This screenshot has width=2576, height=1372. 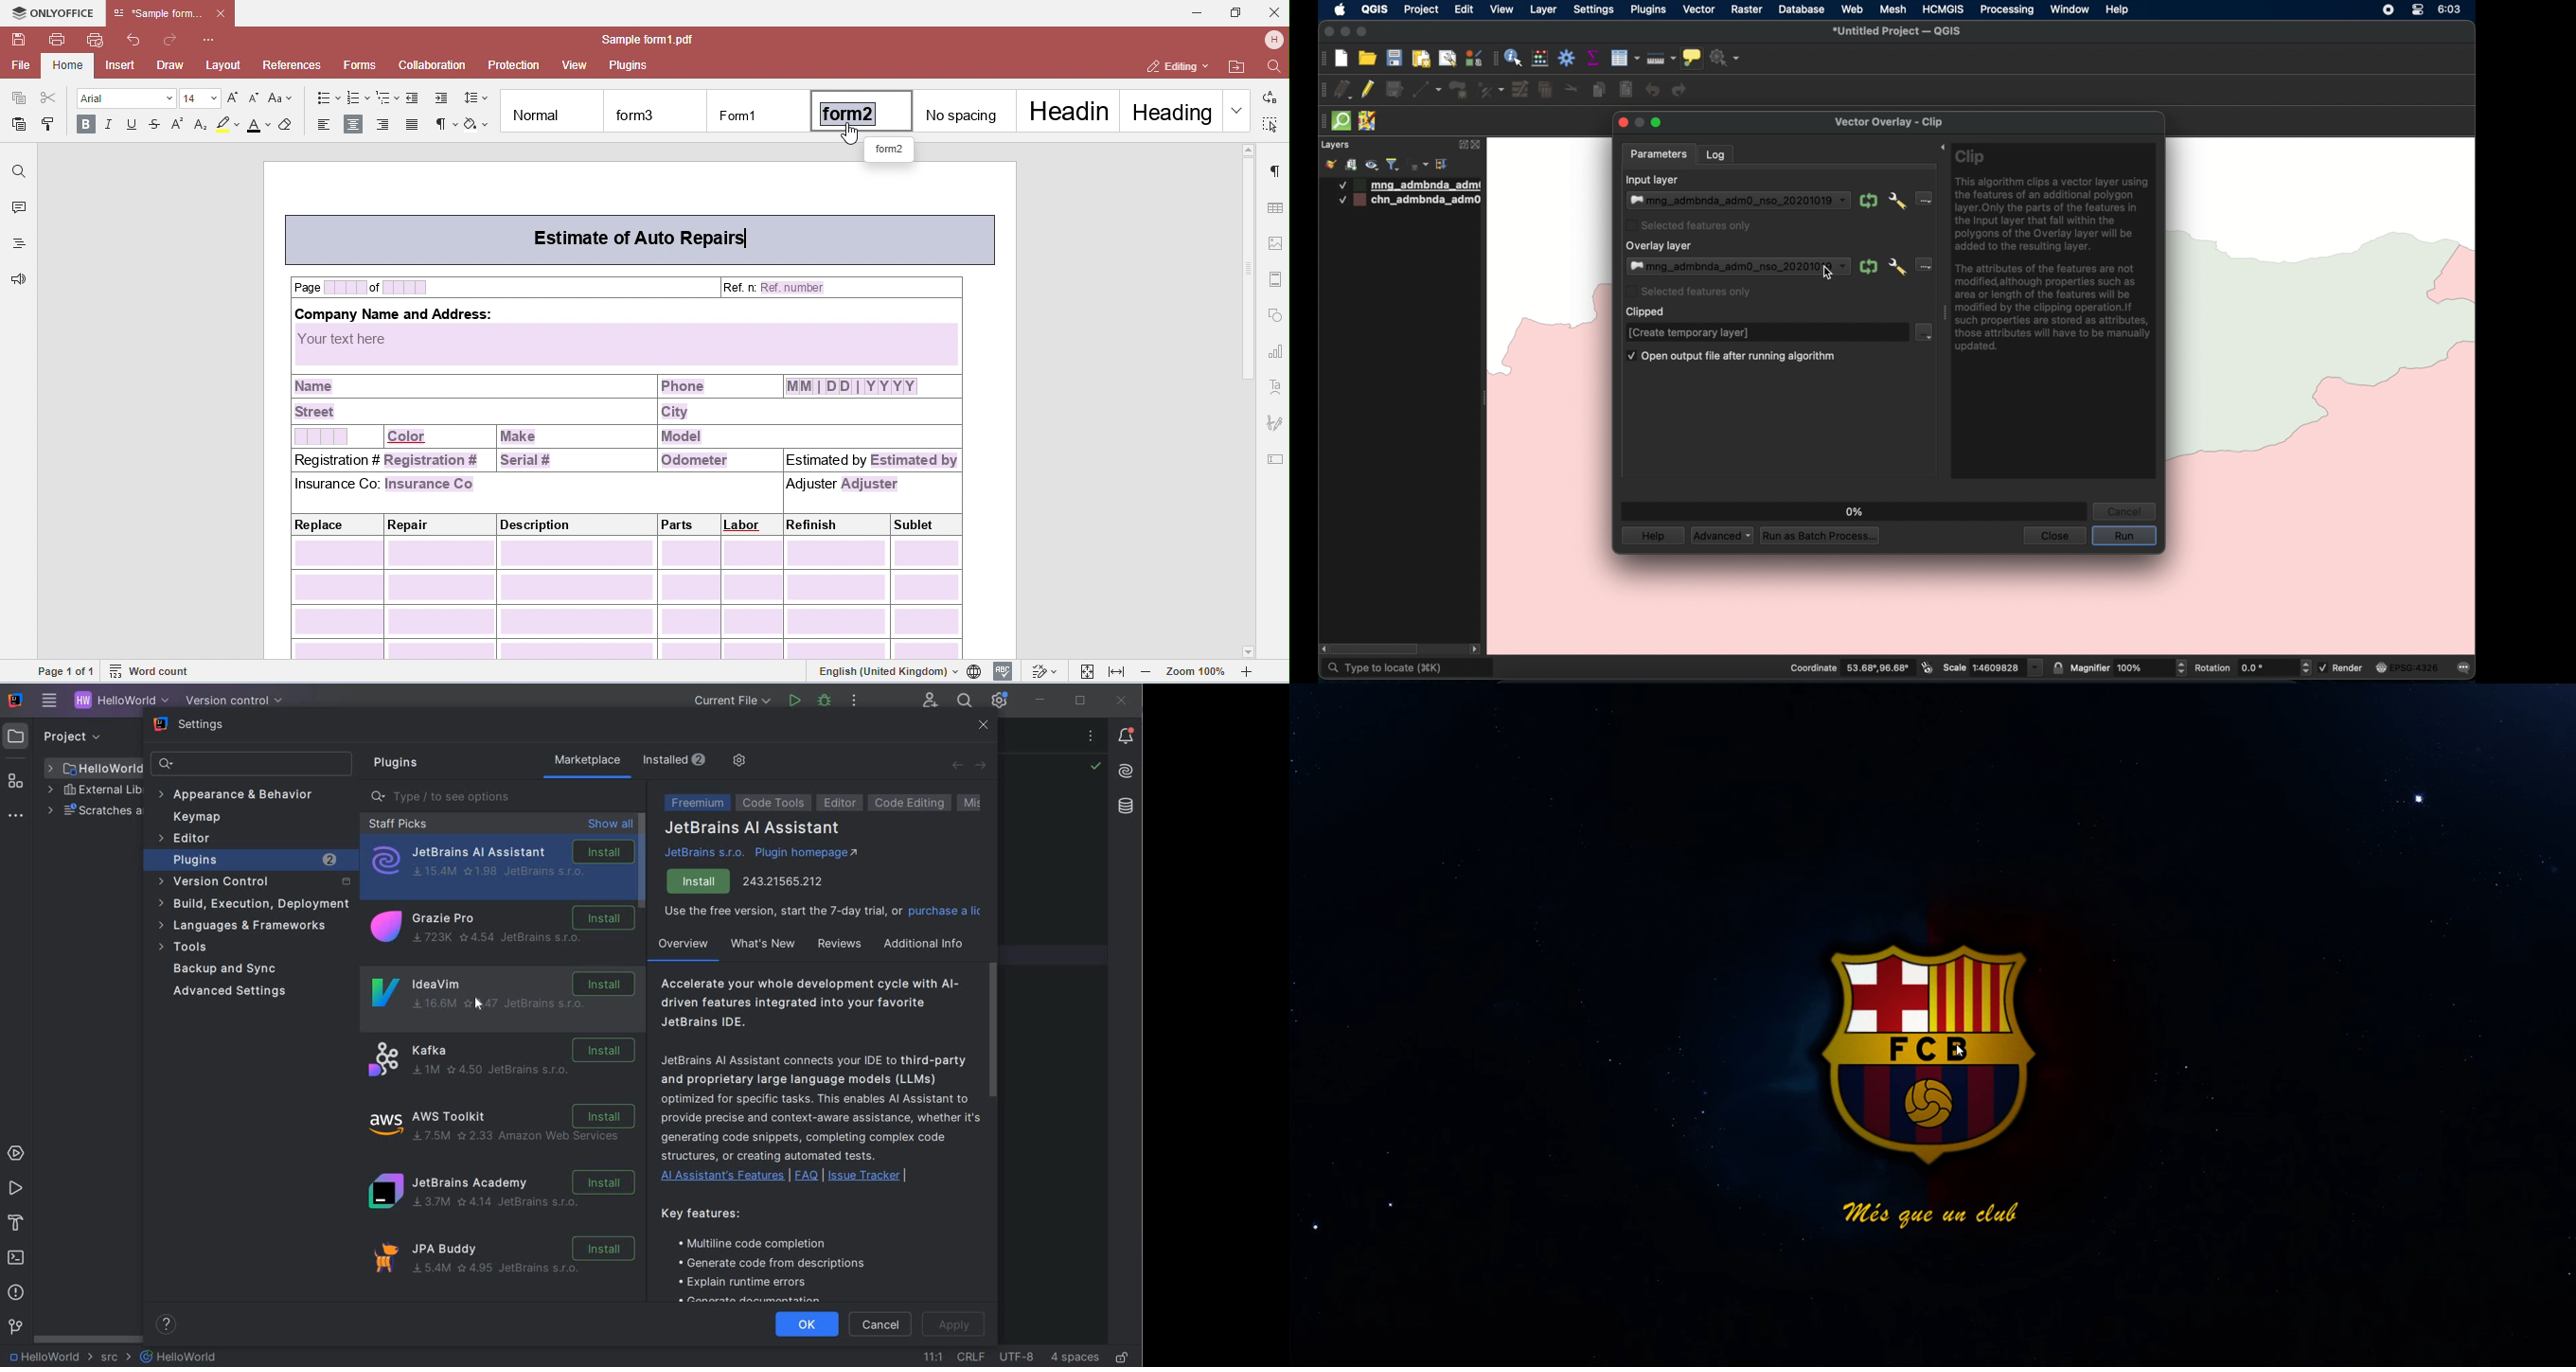 What do you see at coordinates (1625, 58) in the screenshot?
I see `open attribute table` at bounding box center [1625, 58].